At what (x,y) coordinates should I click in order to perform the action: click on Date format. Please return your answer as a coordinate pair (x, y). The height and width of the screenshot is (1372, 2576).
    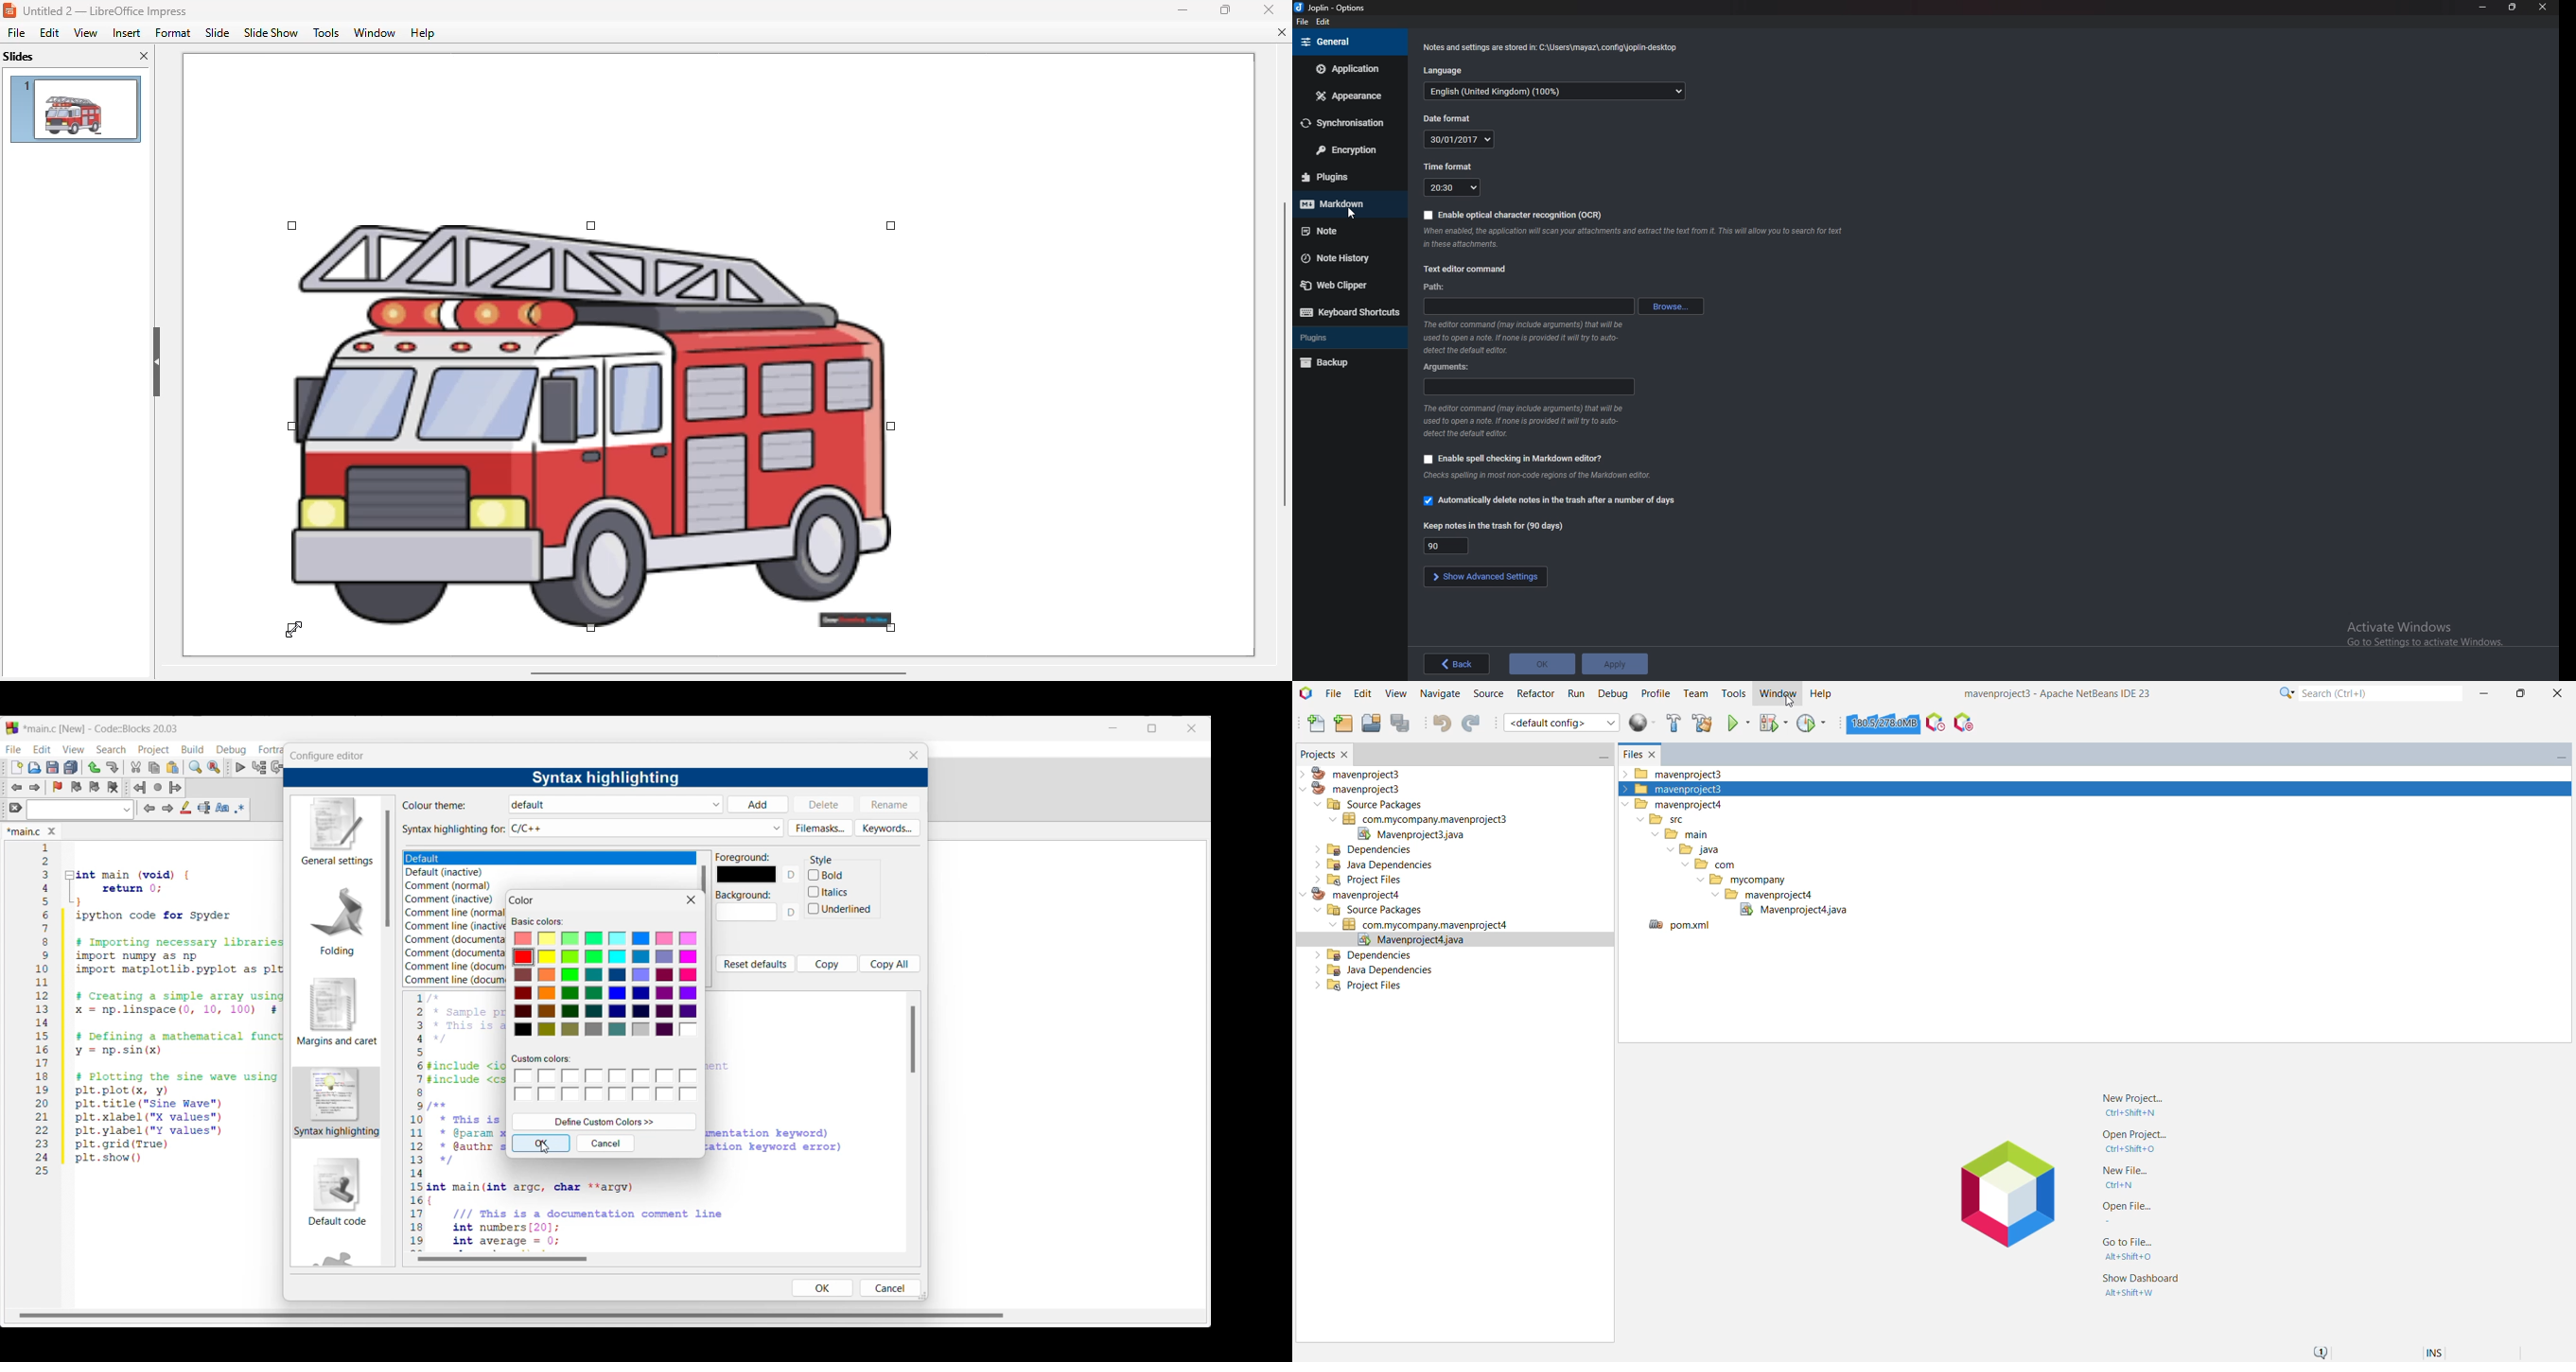
    Looking at the image, I should click on (1461, 139).